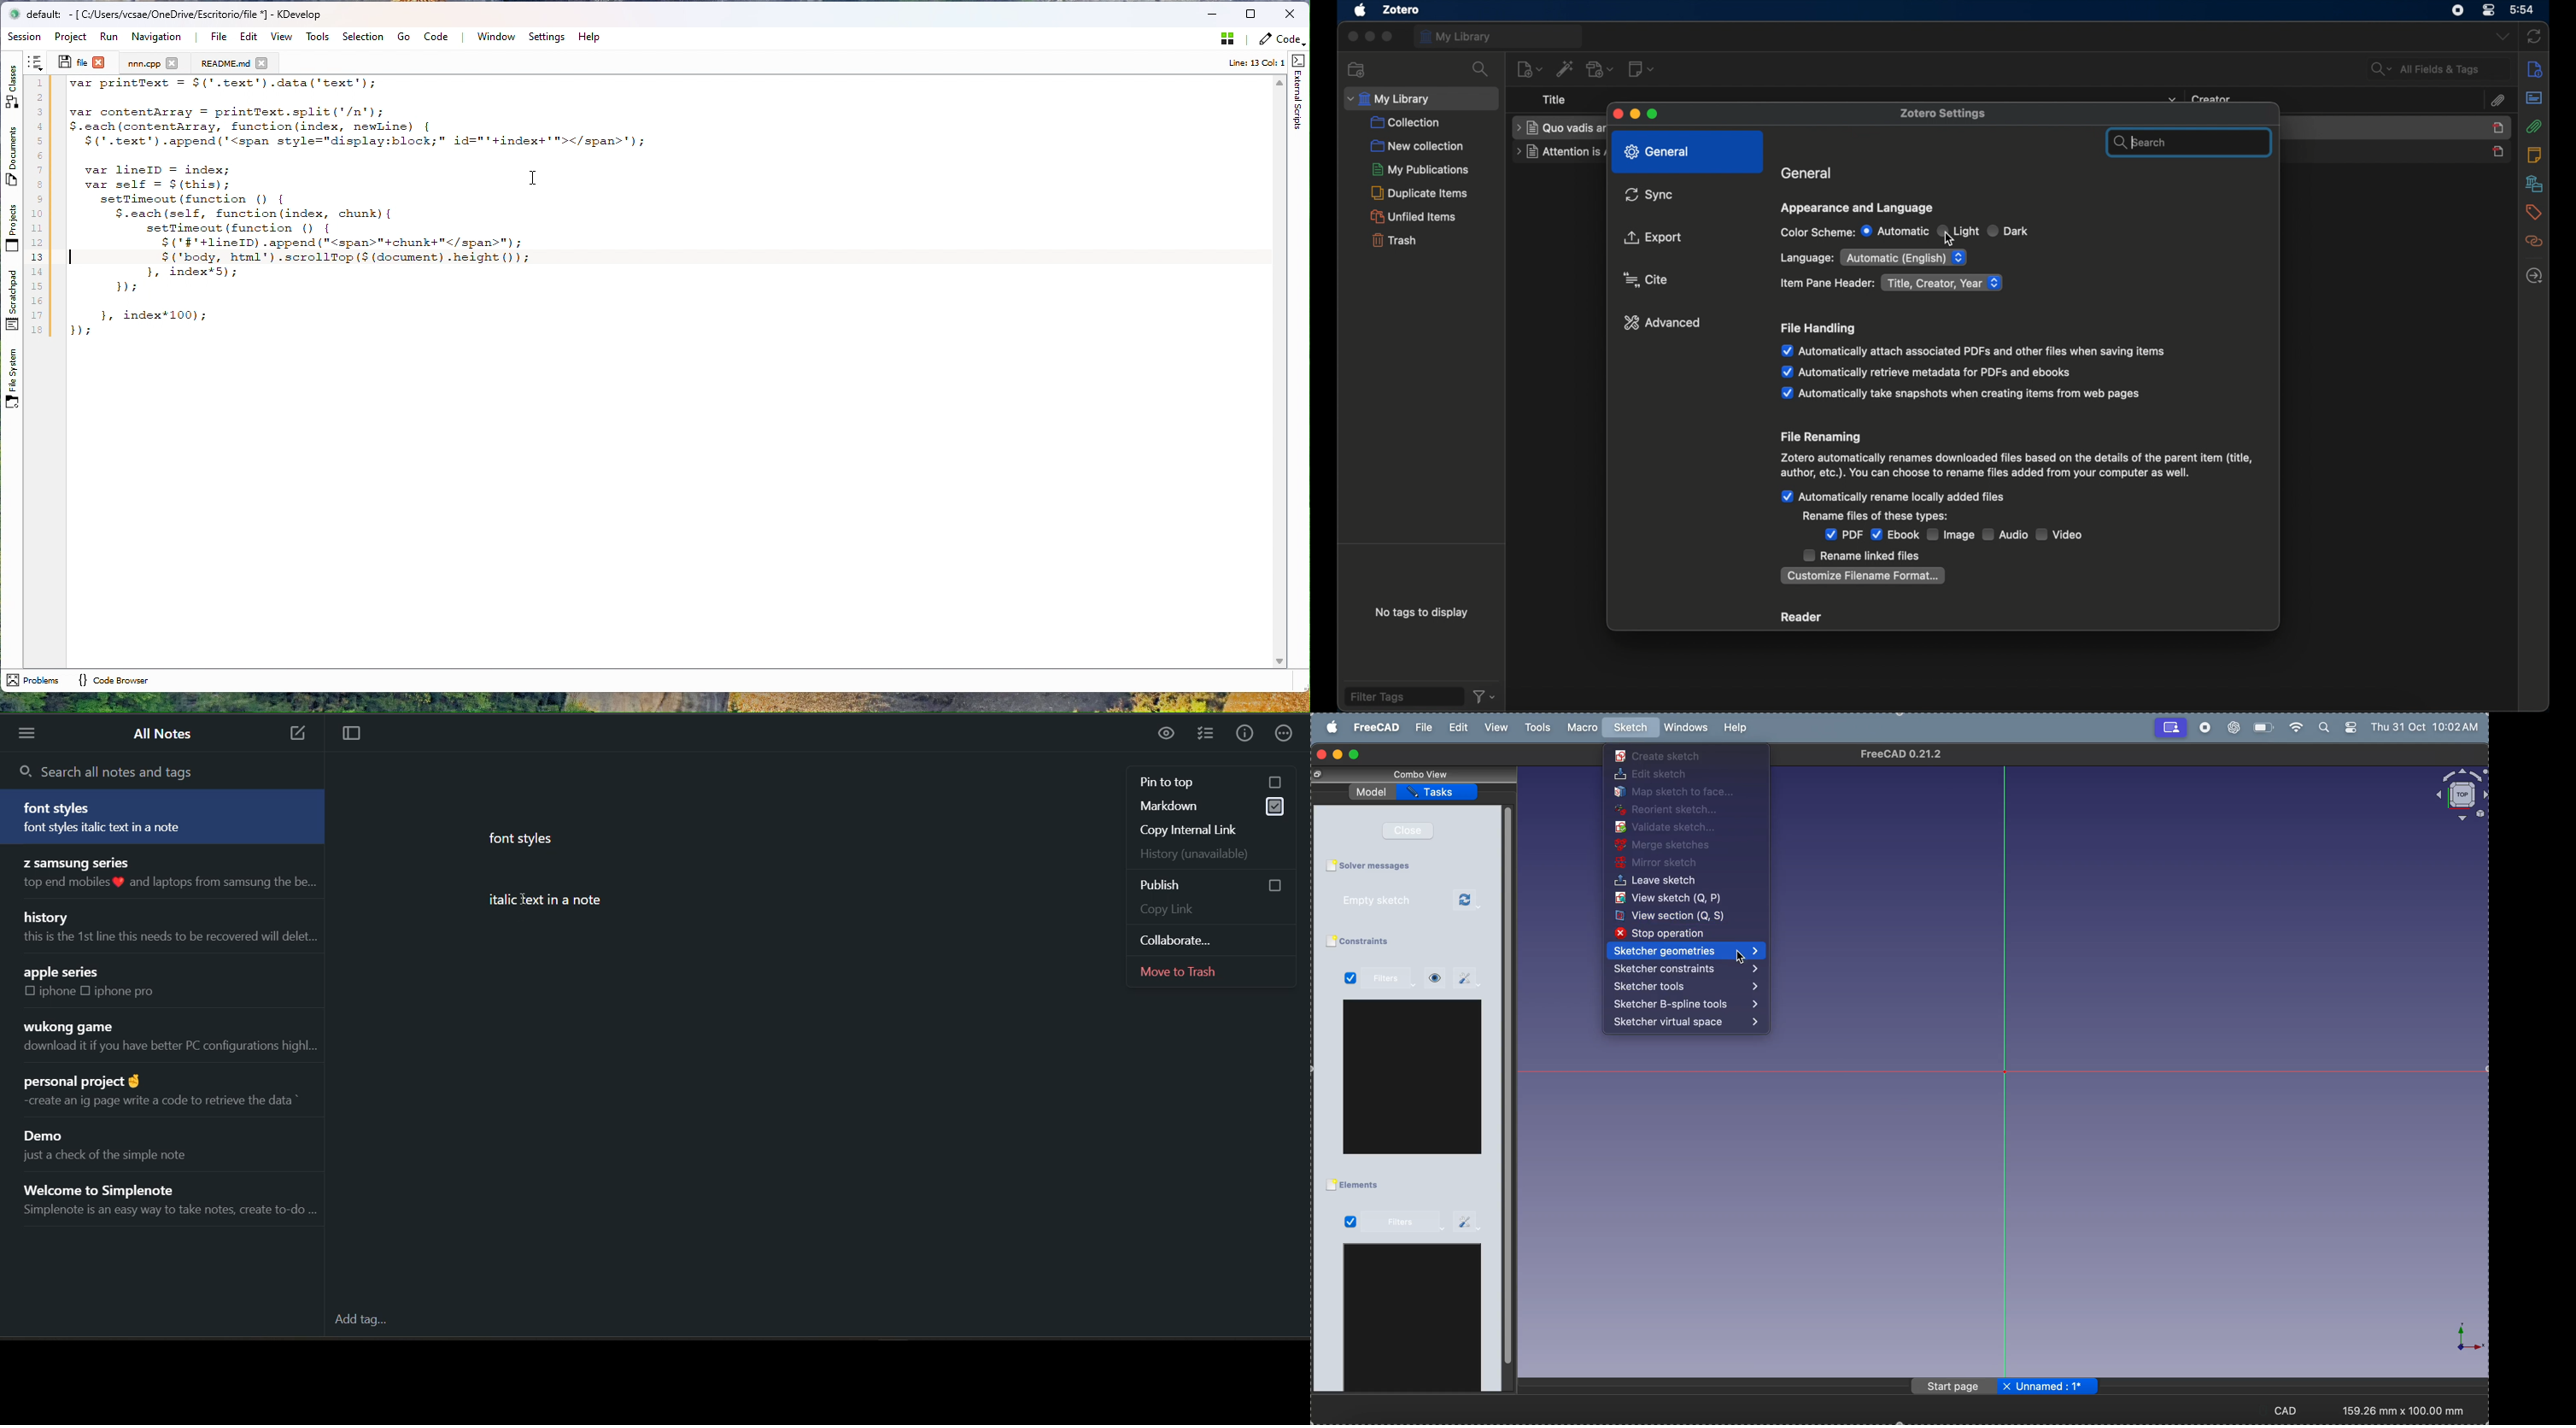 The width and height of the screenshot is (2576, 1428). I want to click on model, so click(1373, 790).